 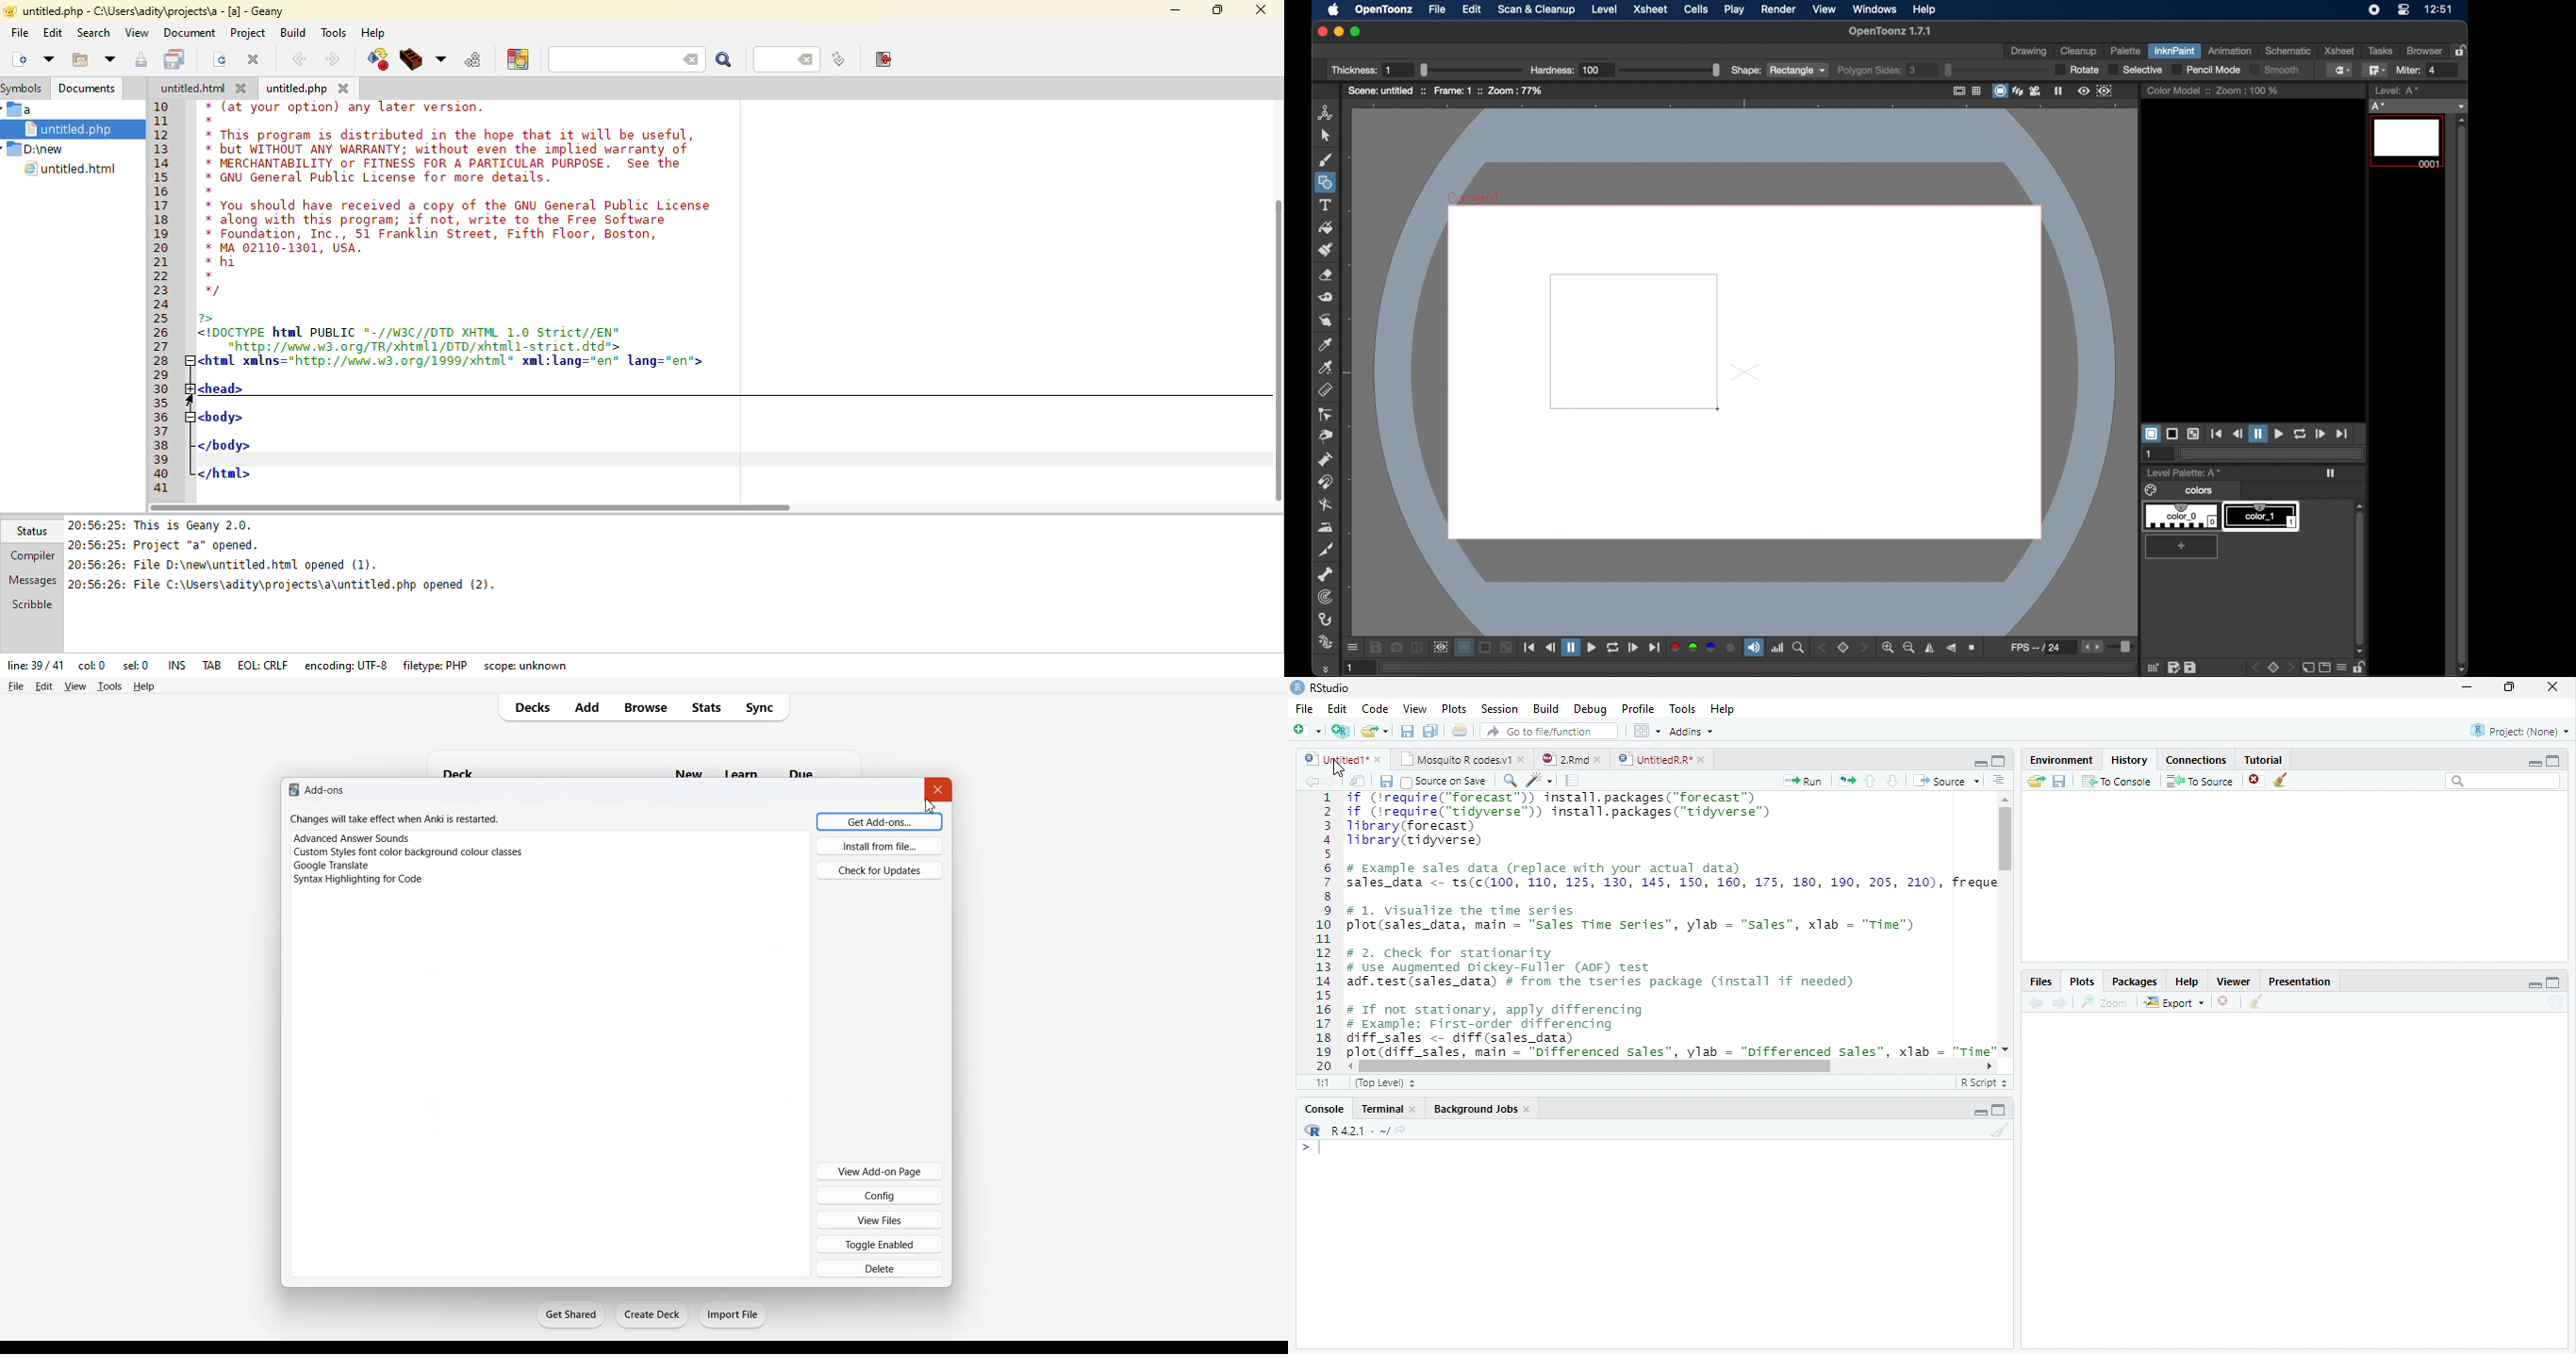 I want to click on Find/Replace, so click(x=1508, y=781).